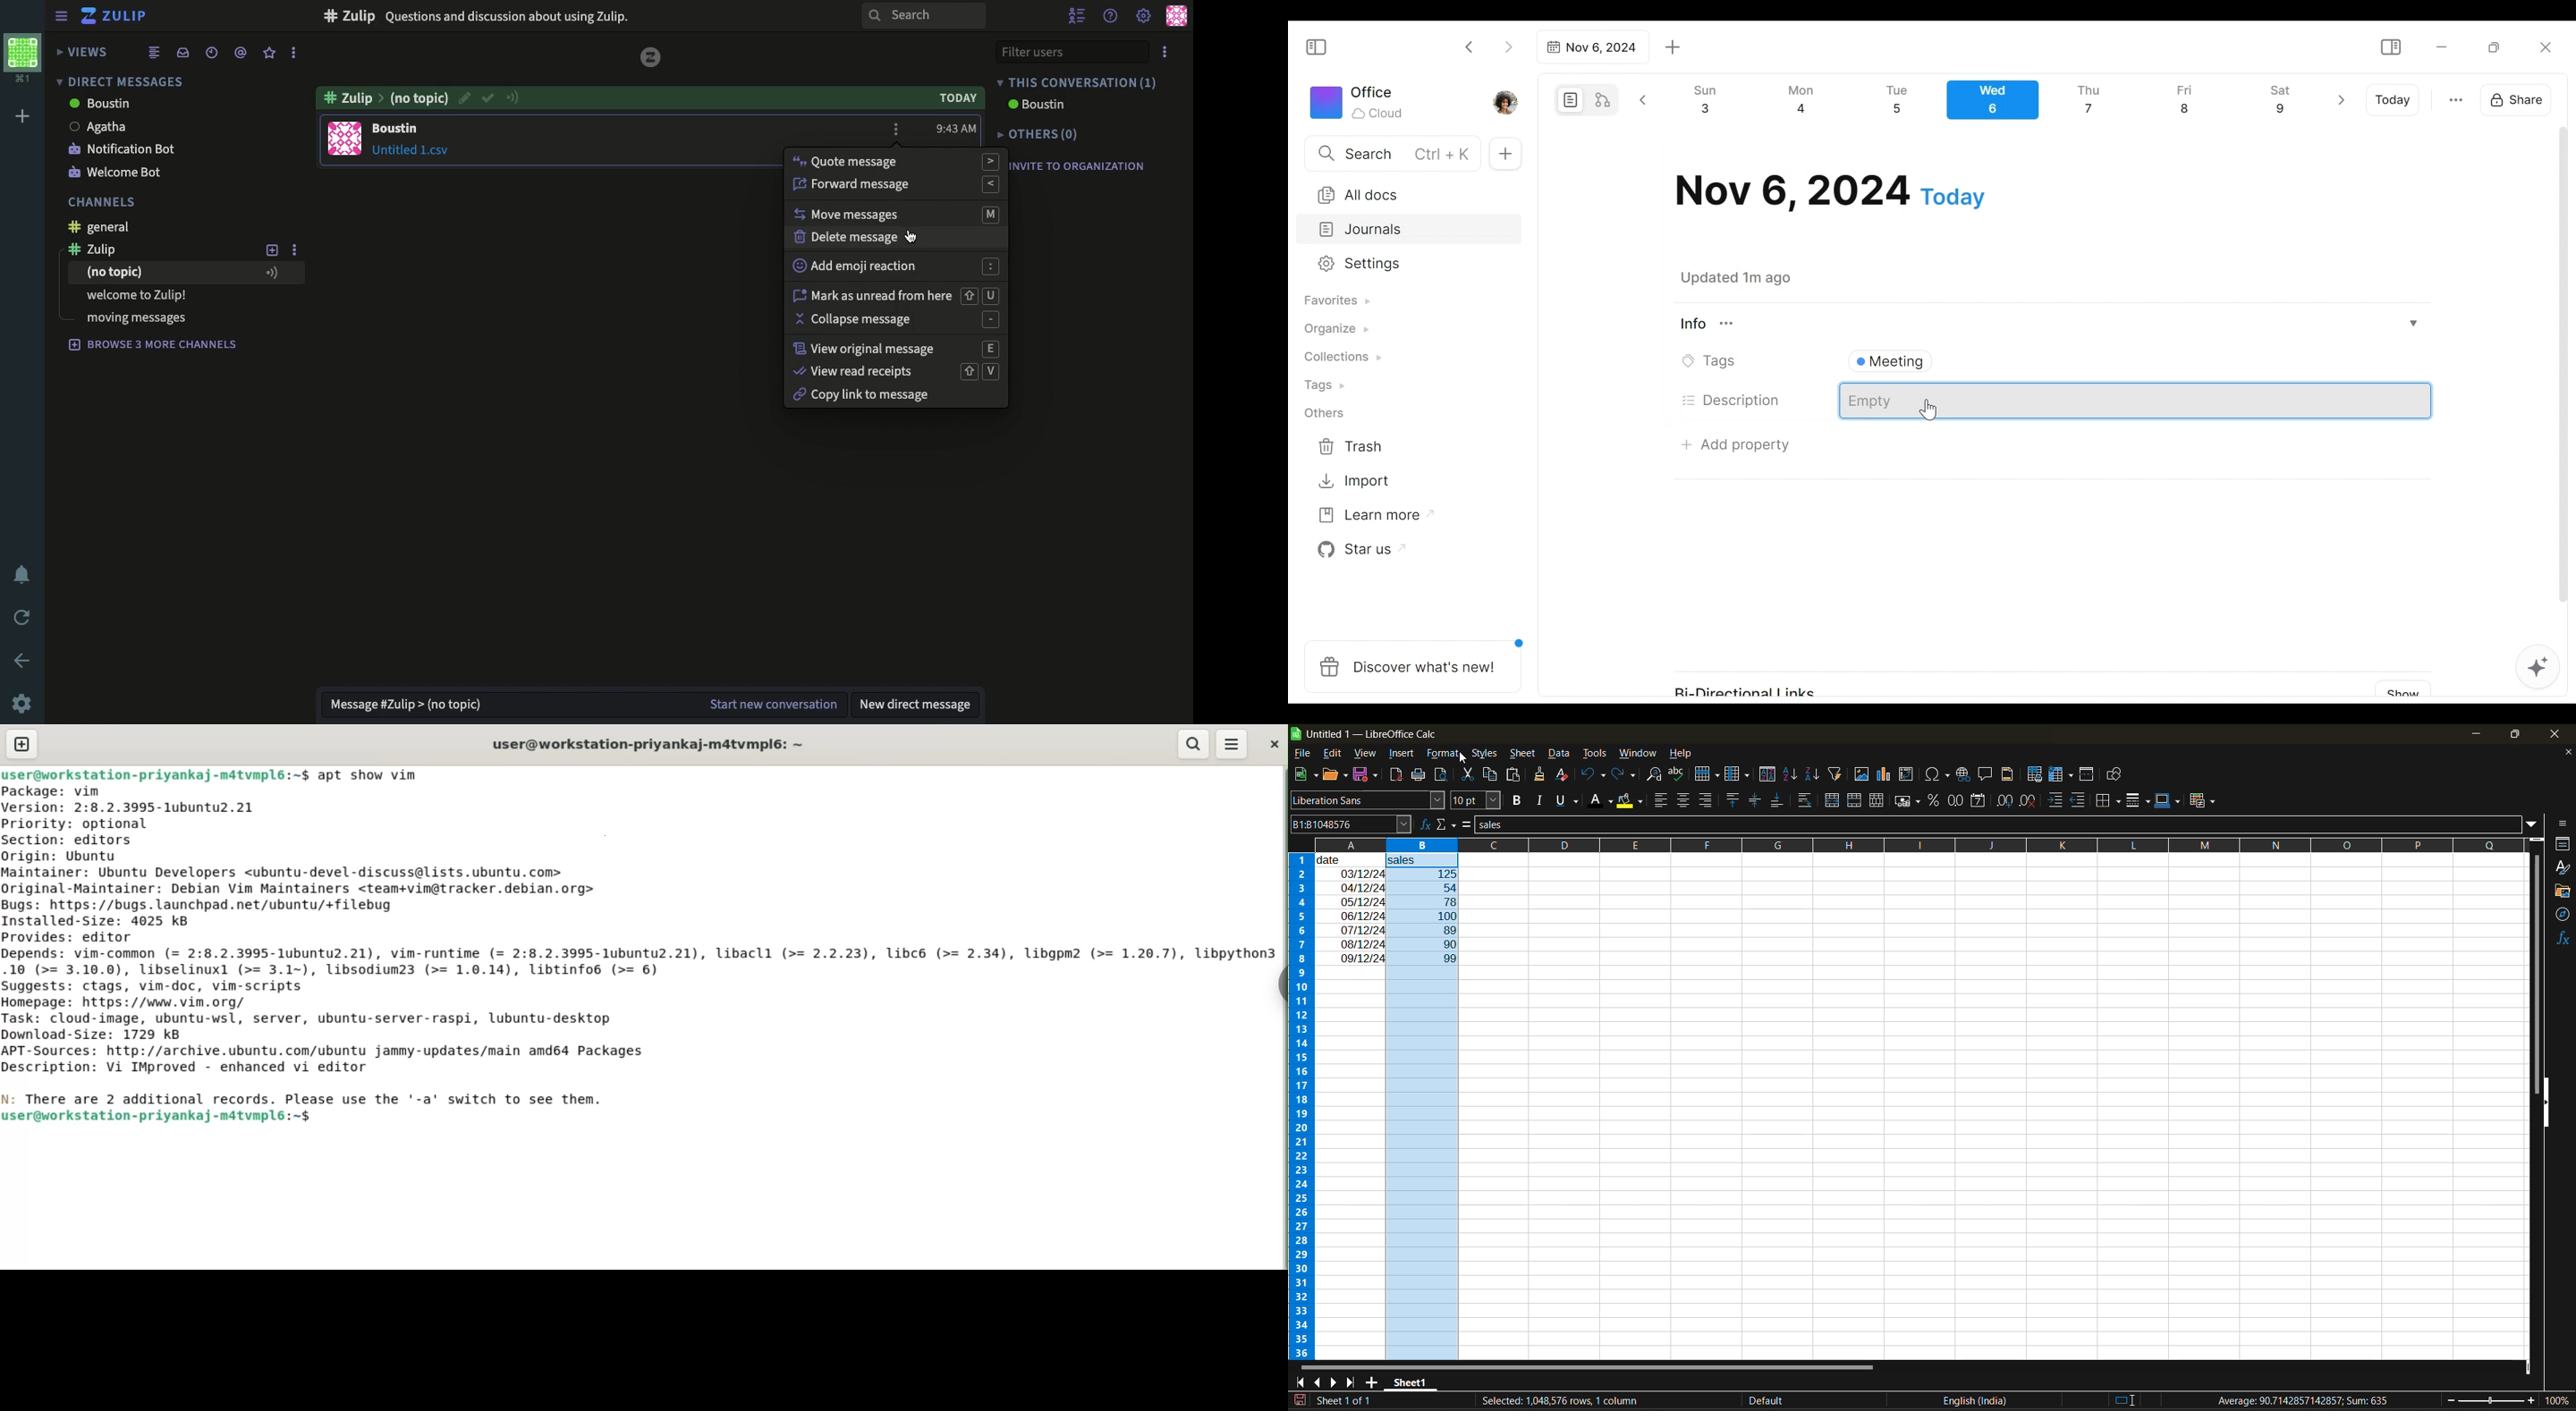 The image size is (2576, 1428). Describe the element at coordinates (1373, 1381) in the screenshot. I see `add new sheet` at that location.